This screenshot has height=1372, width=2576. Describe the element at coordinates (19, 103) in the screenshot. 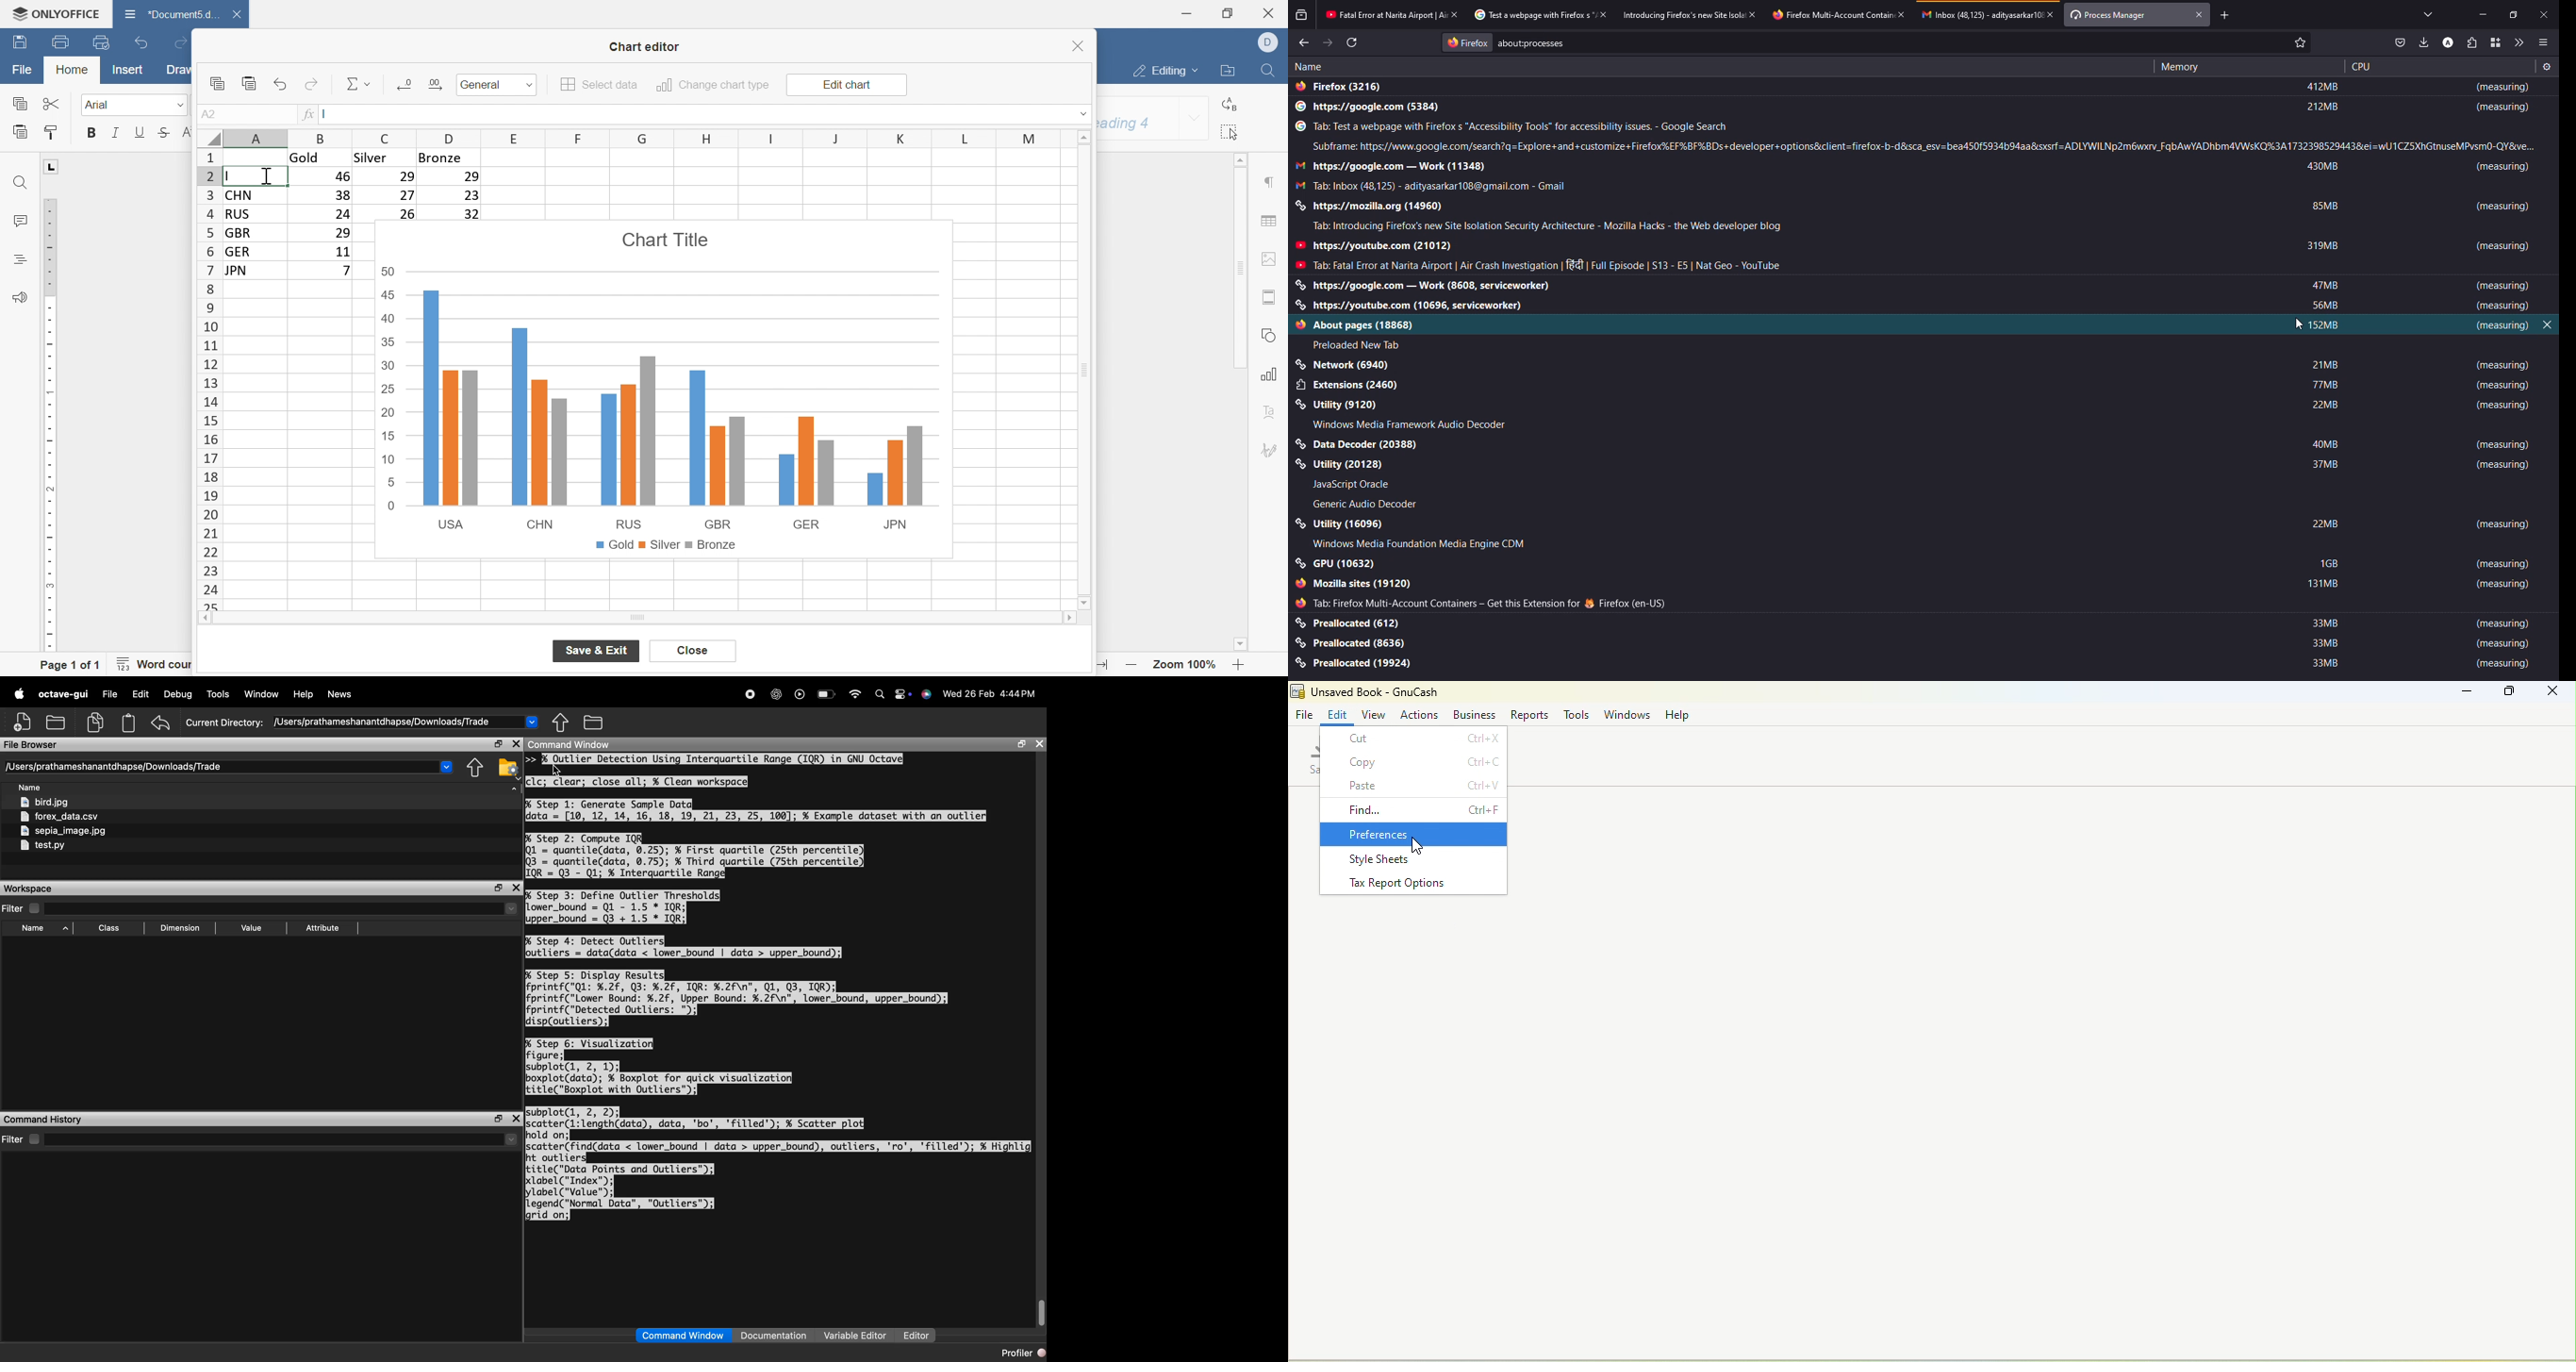

I see `copy` at that location.